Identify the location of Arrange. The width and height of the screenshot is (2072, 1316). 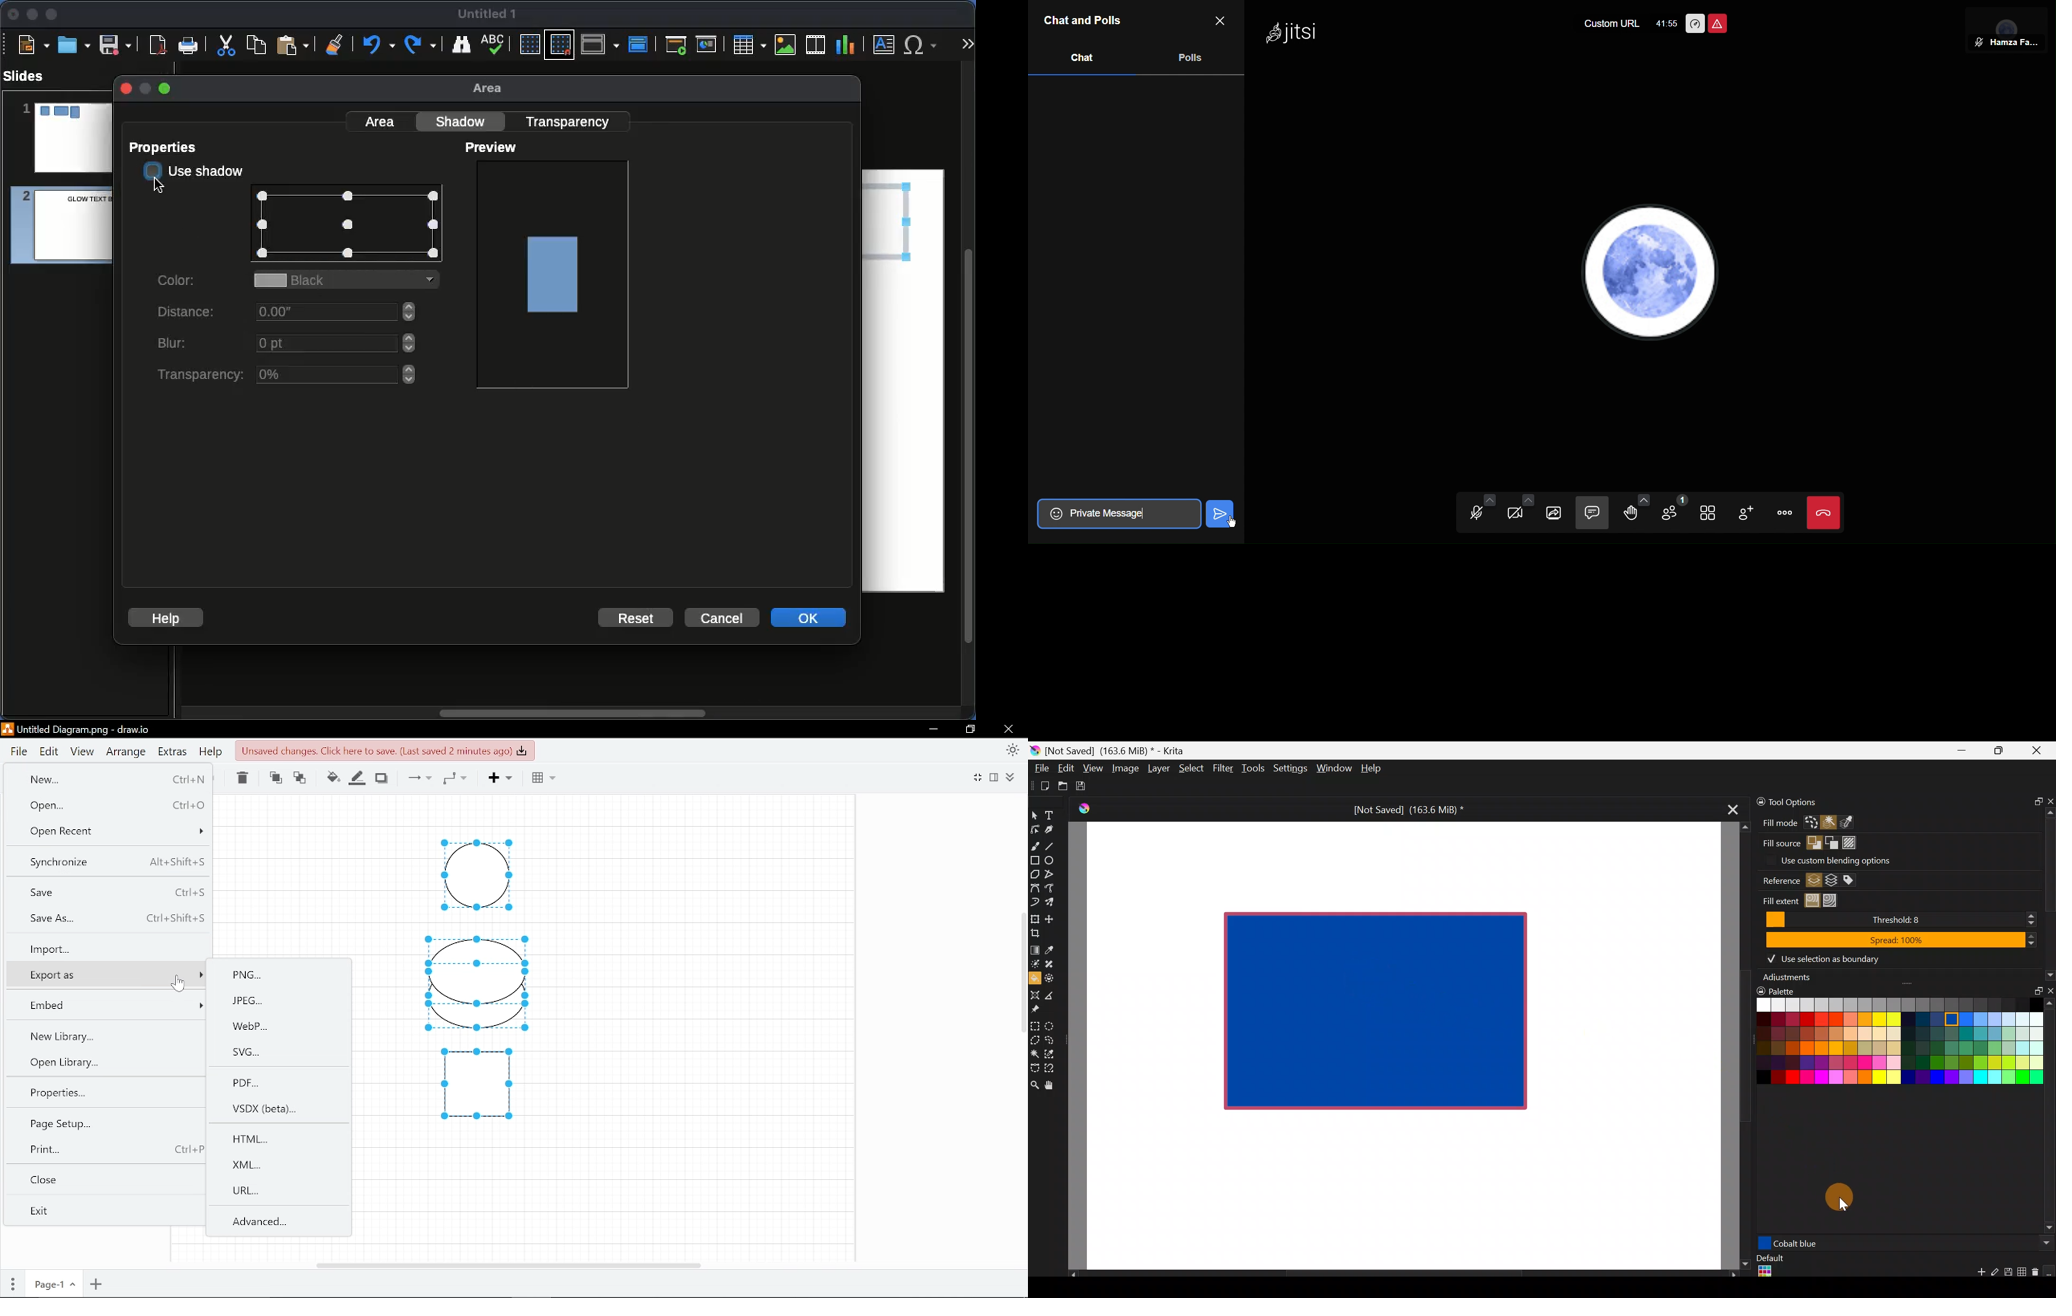
(127, 752).